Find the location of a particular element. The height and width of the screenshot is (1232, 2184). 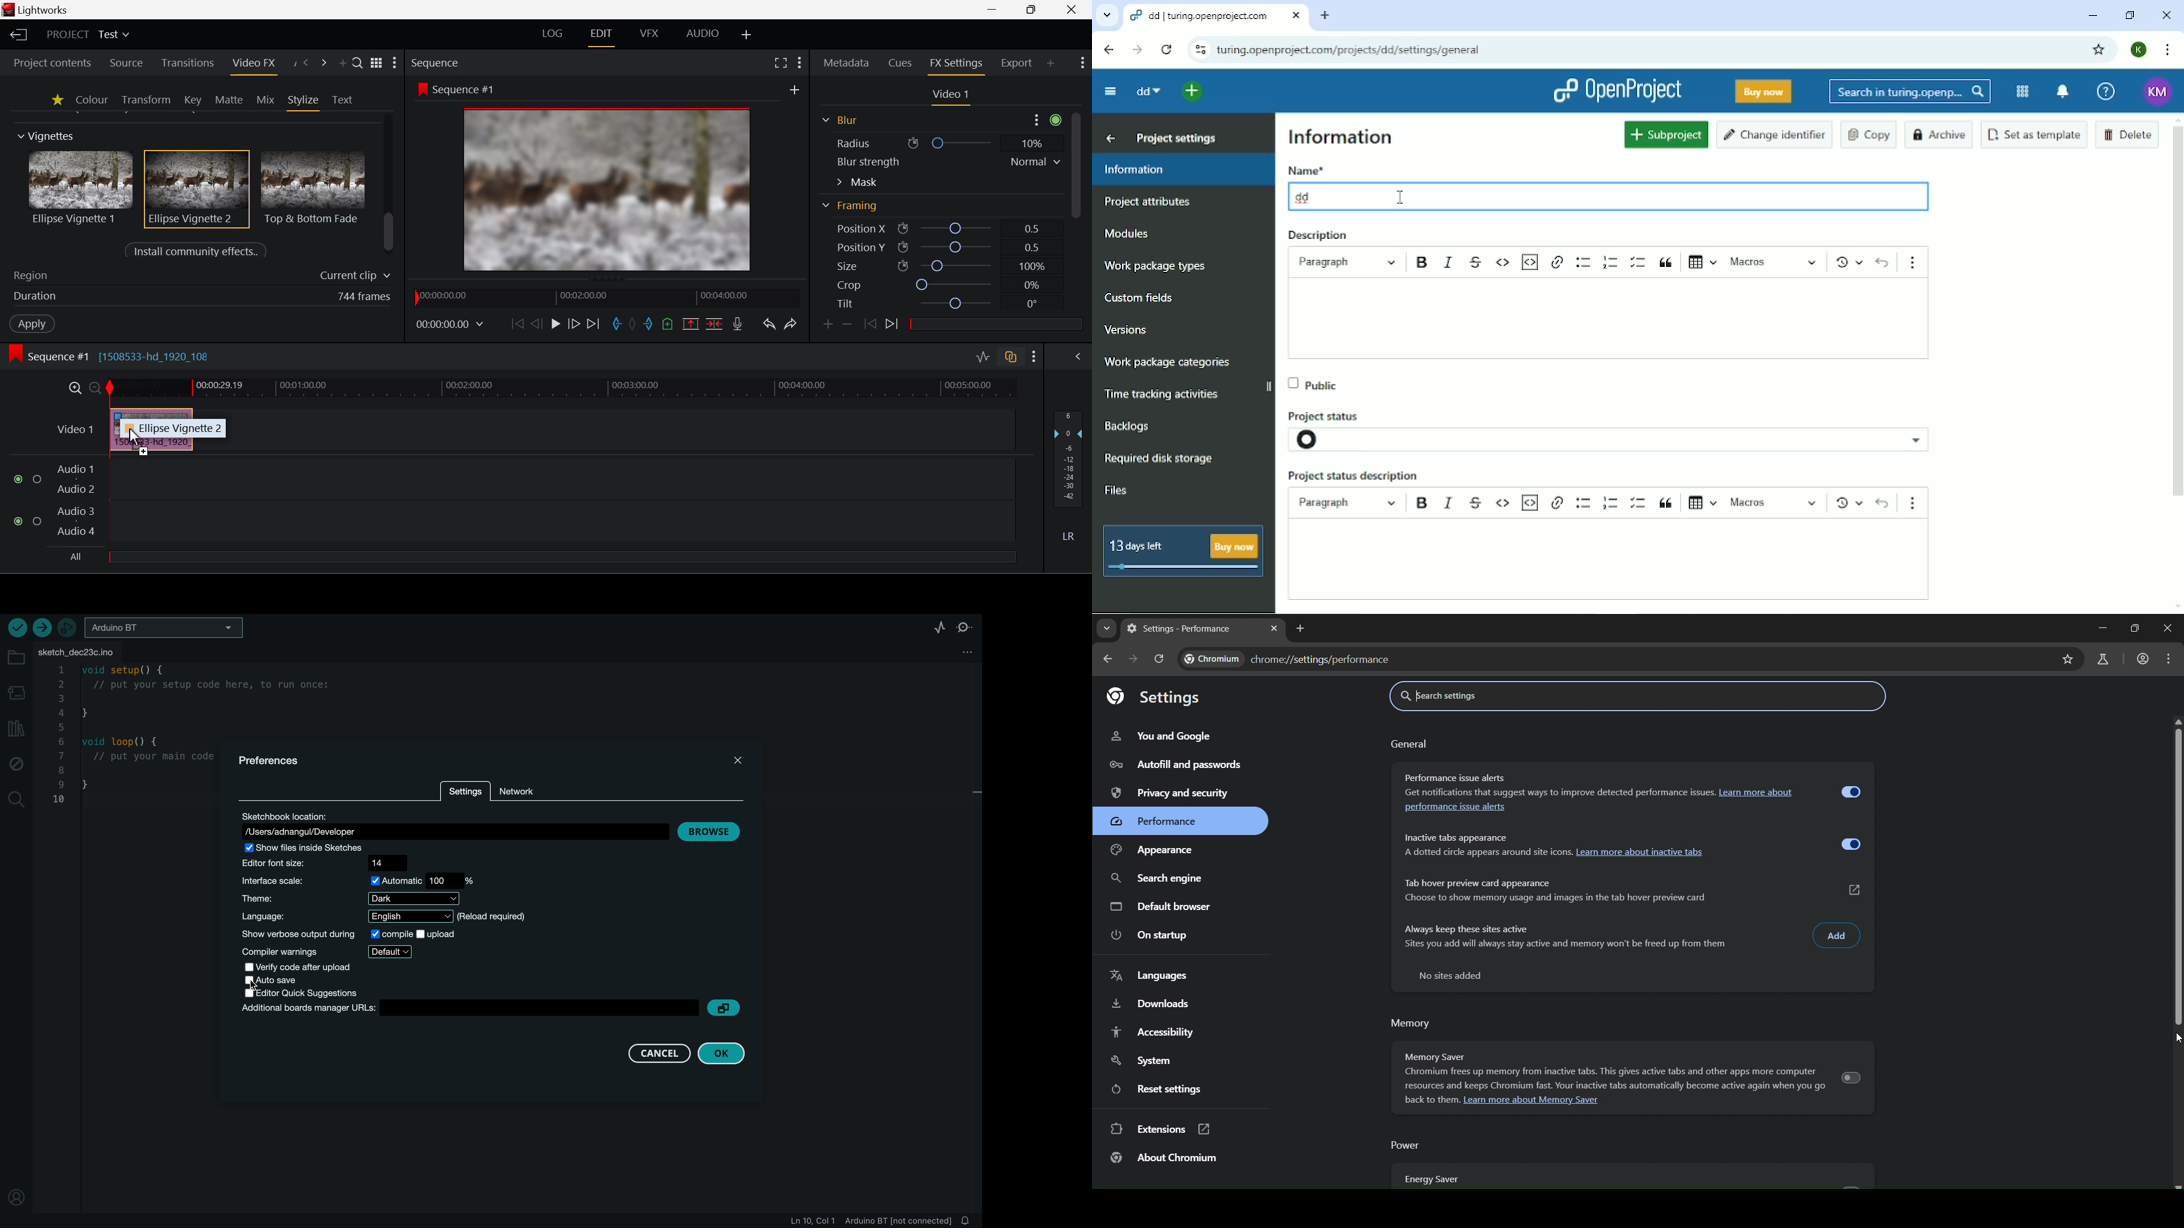

Crop is located at coordinates (937, 286).